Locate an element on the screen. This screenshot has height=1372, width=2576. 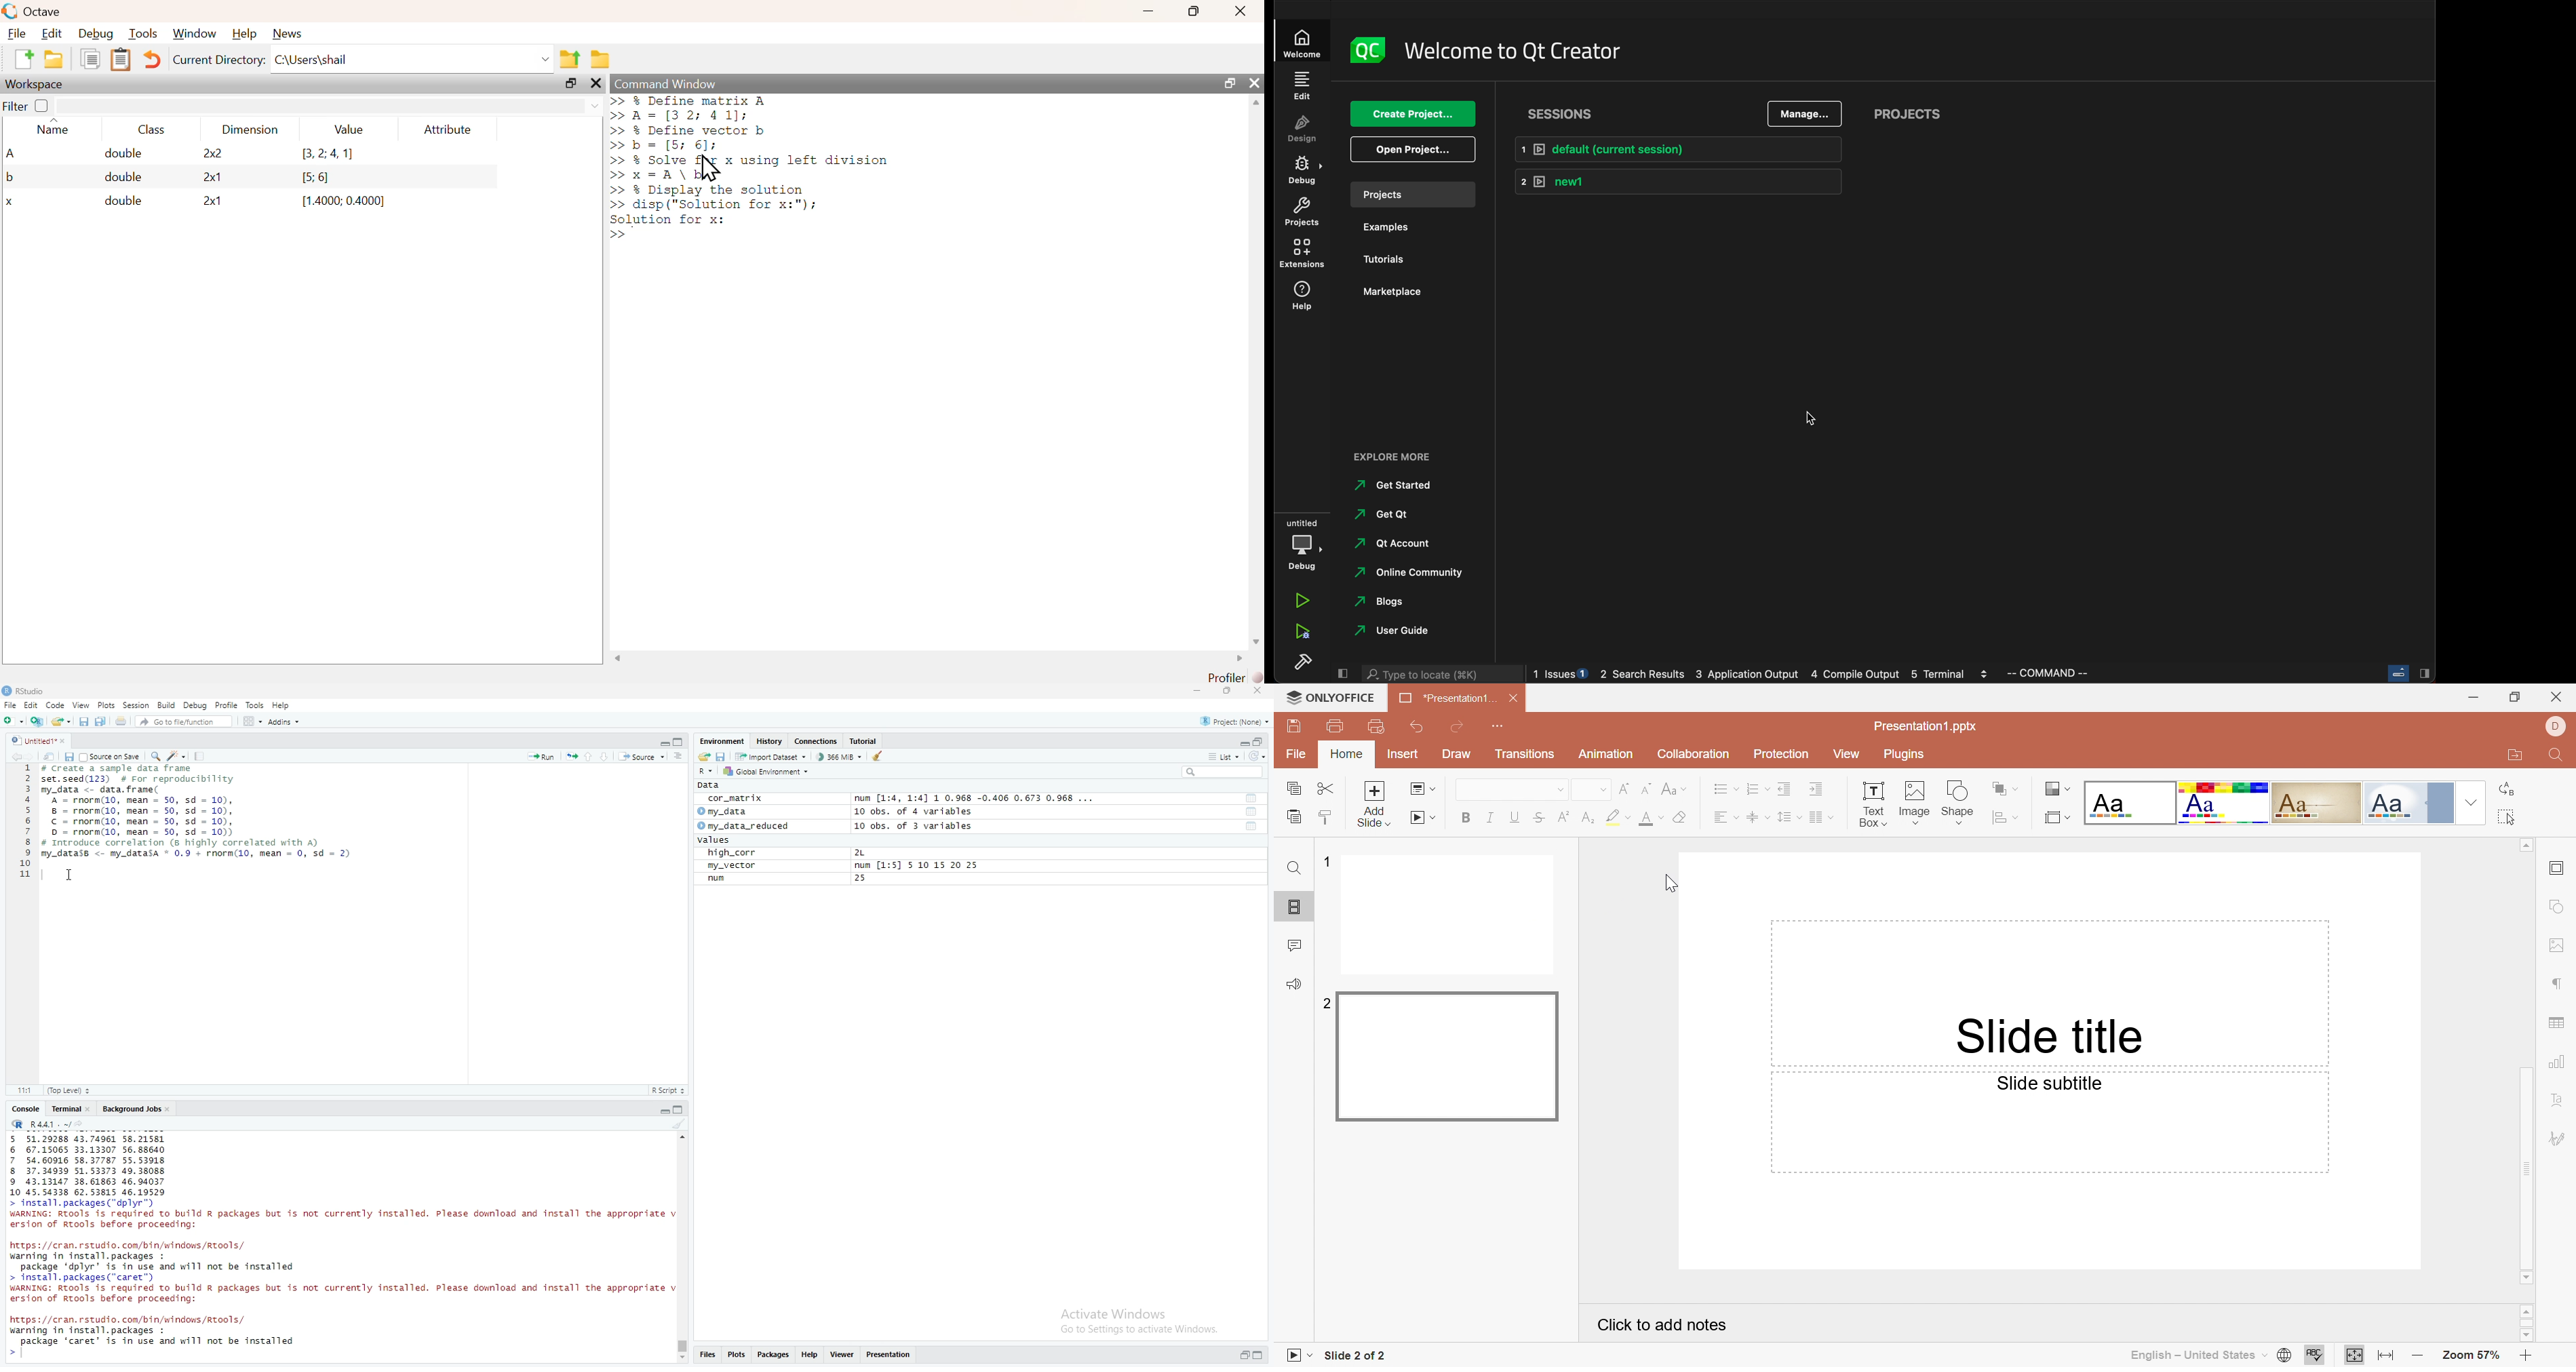
share is located at coordinates (705, 756).